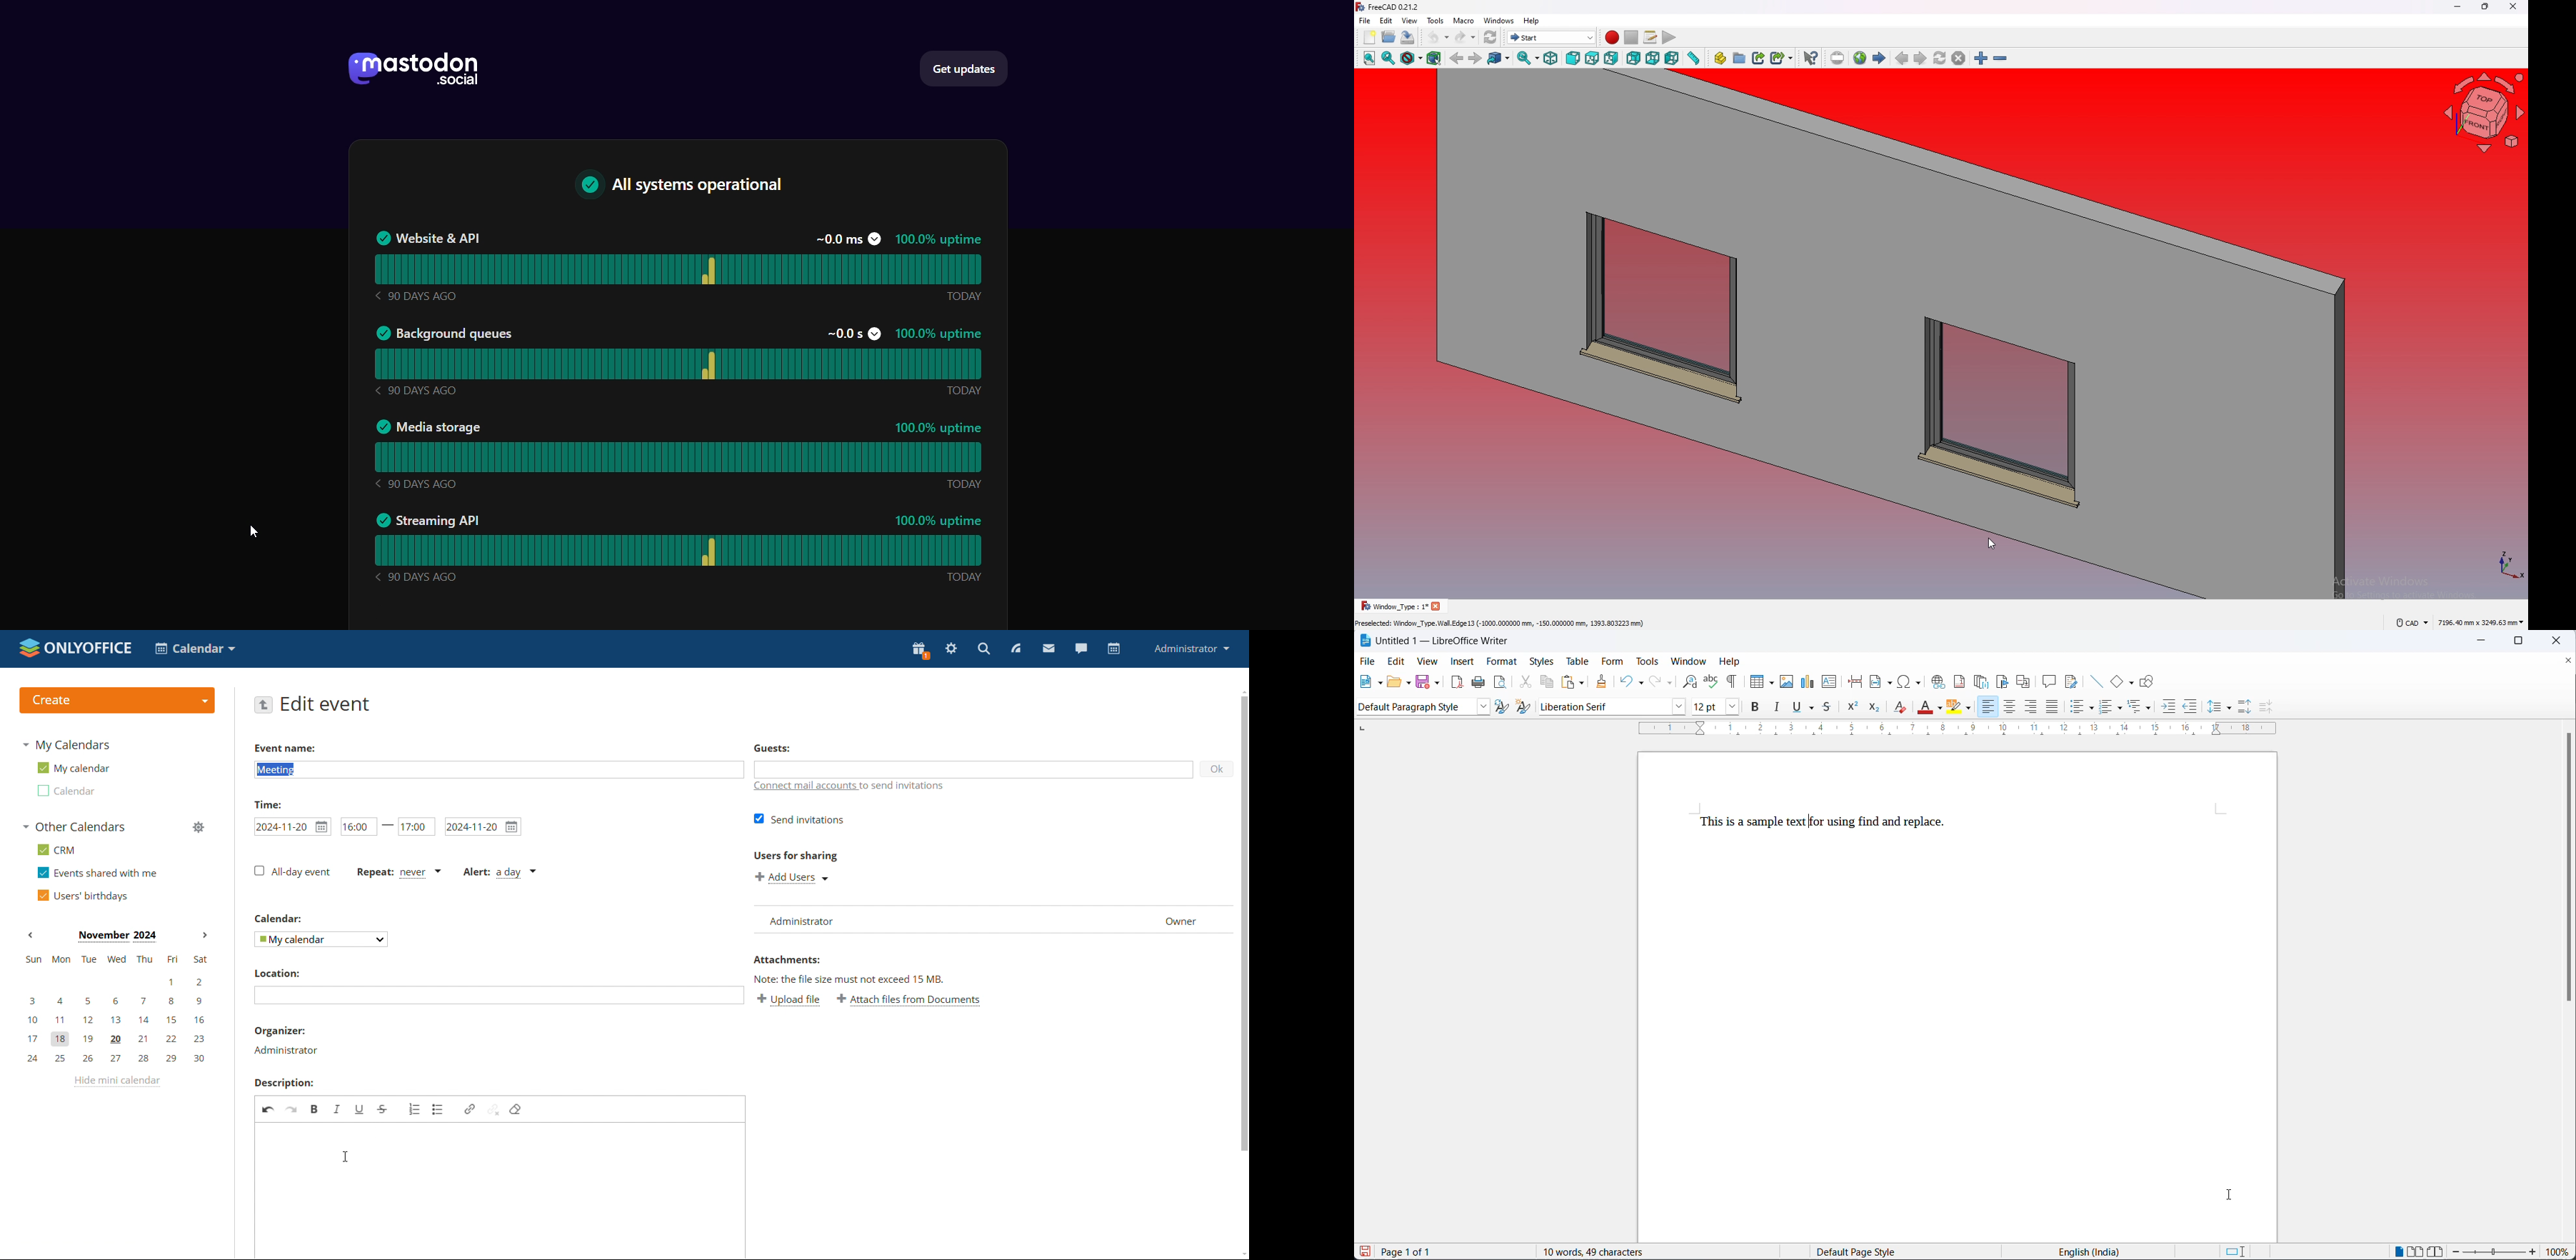 Image resolution: width=2576 pixels, height=1260 pixels. Describe the element at coordinates (1410, 20) in the screenshot. I see `view` at that location.